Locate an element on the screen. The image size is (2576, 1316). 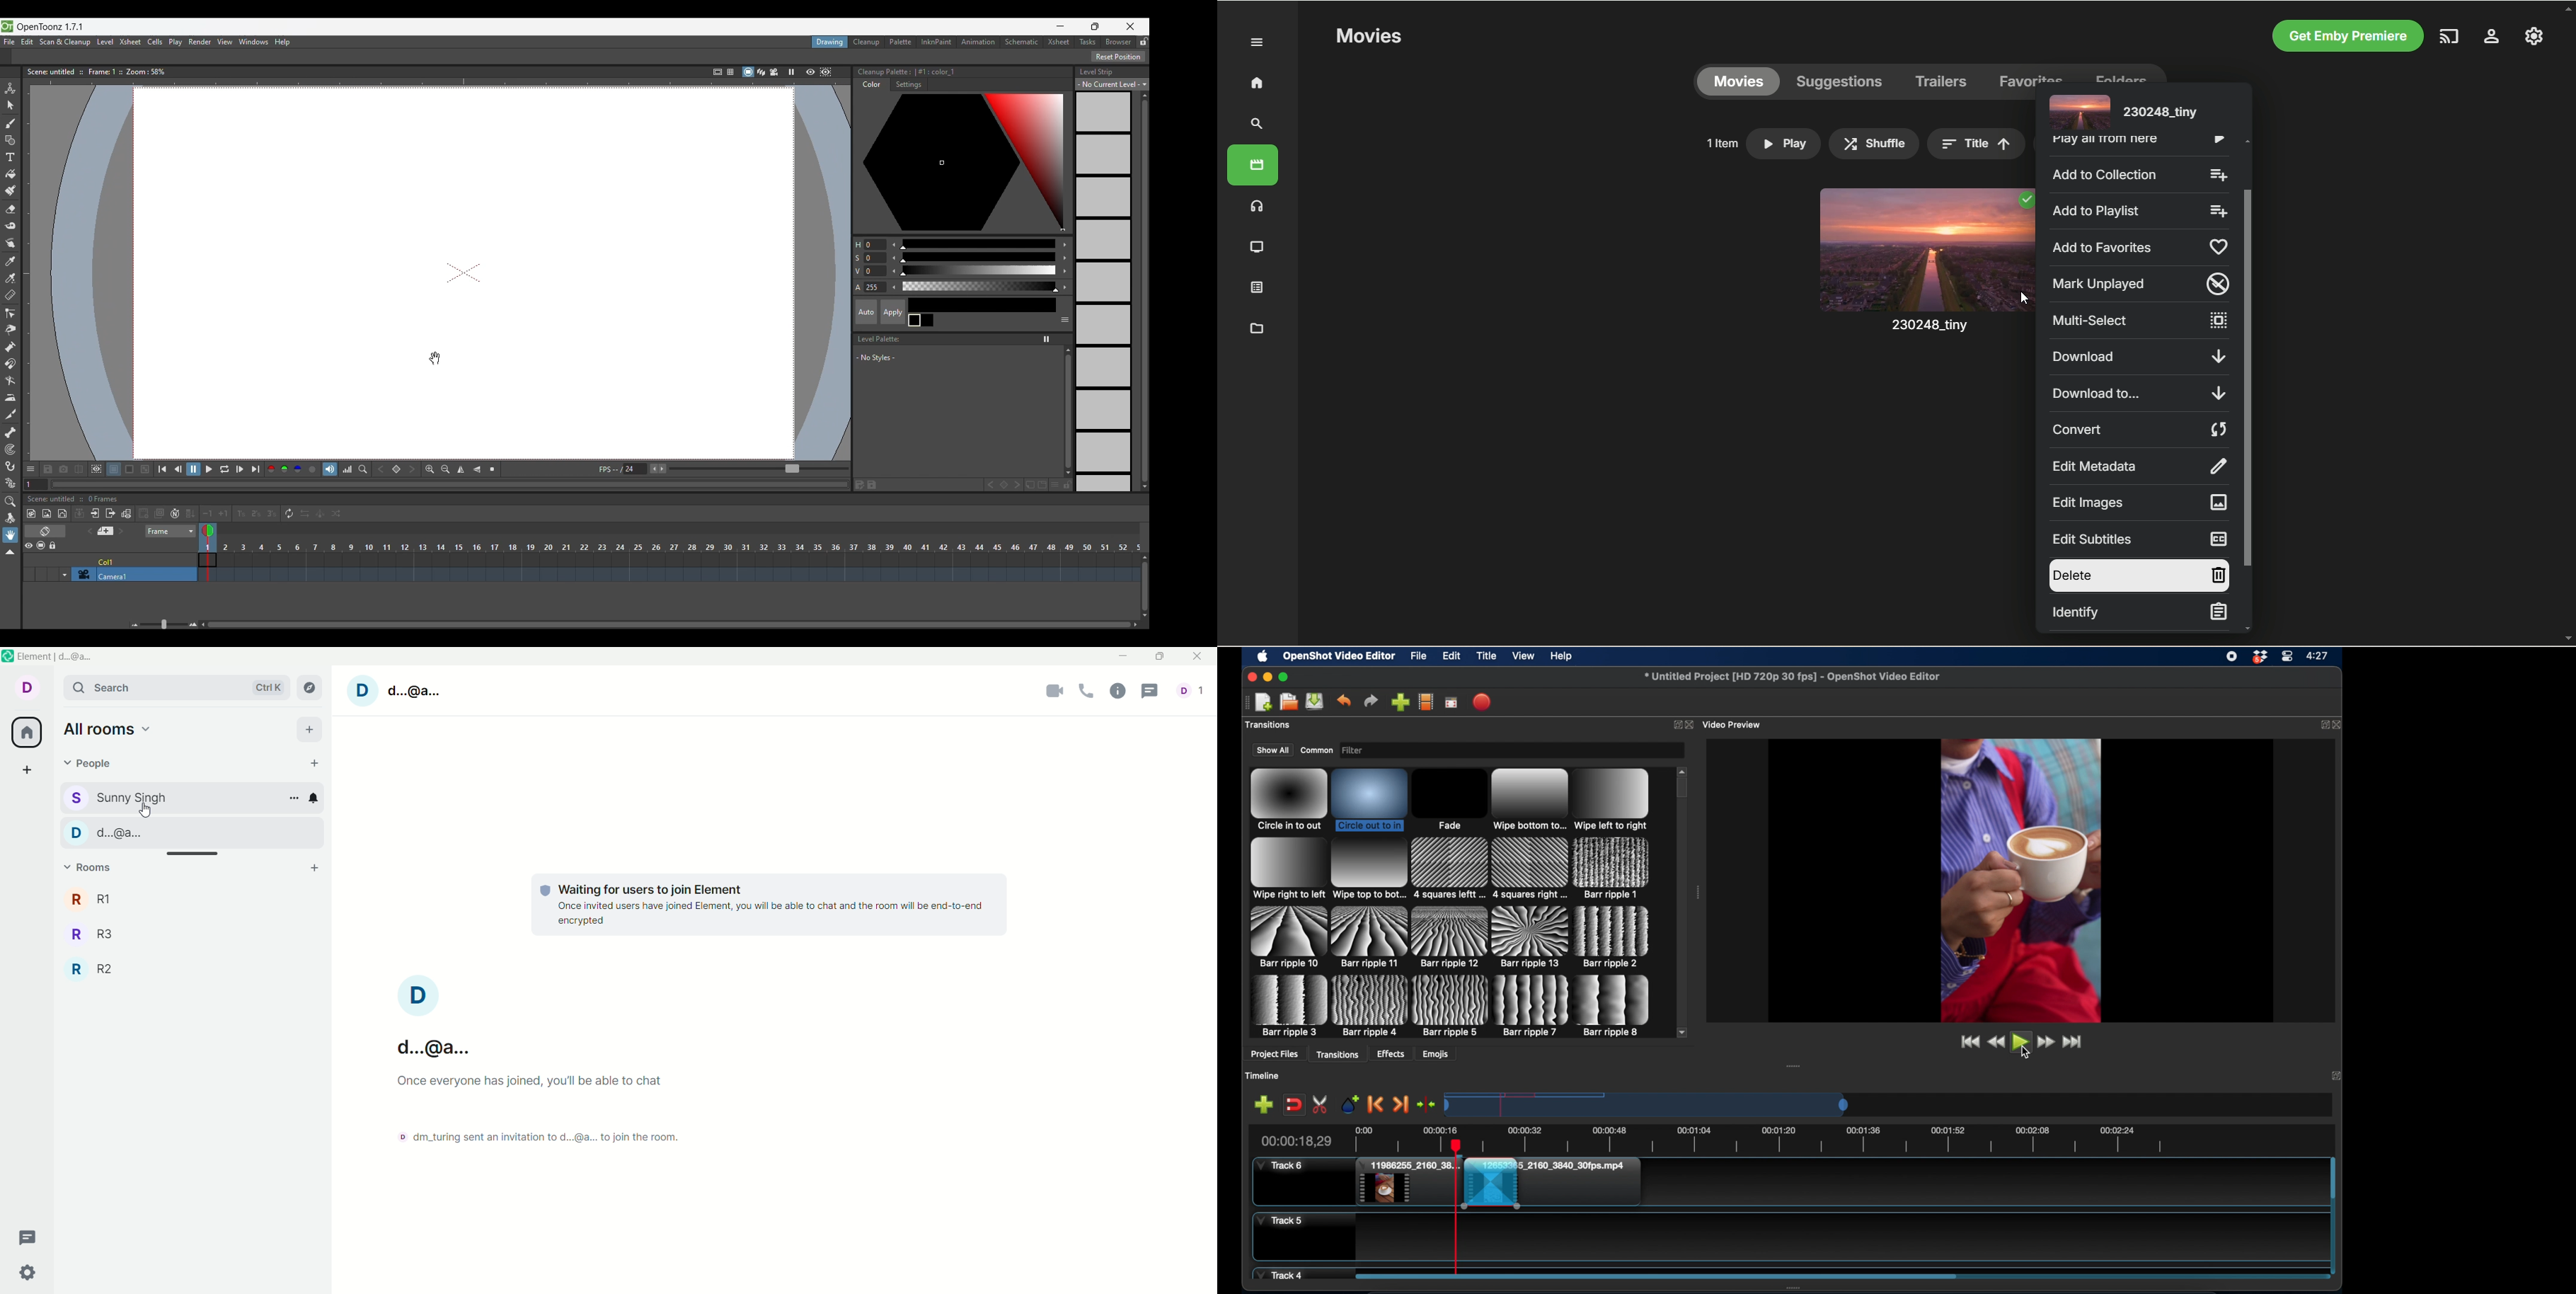
scroll bar is located at coordinates (2333, 1179).